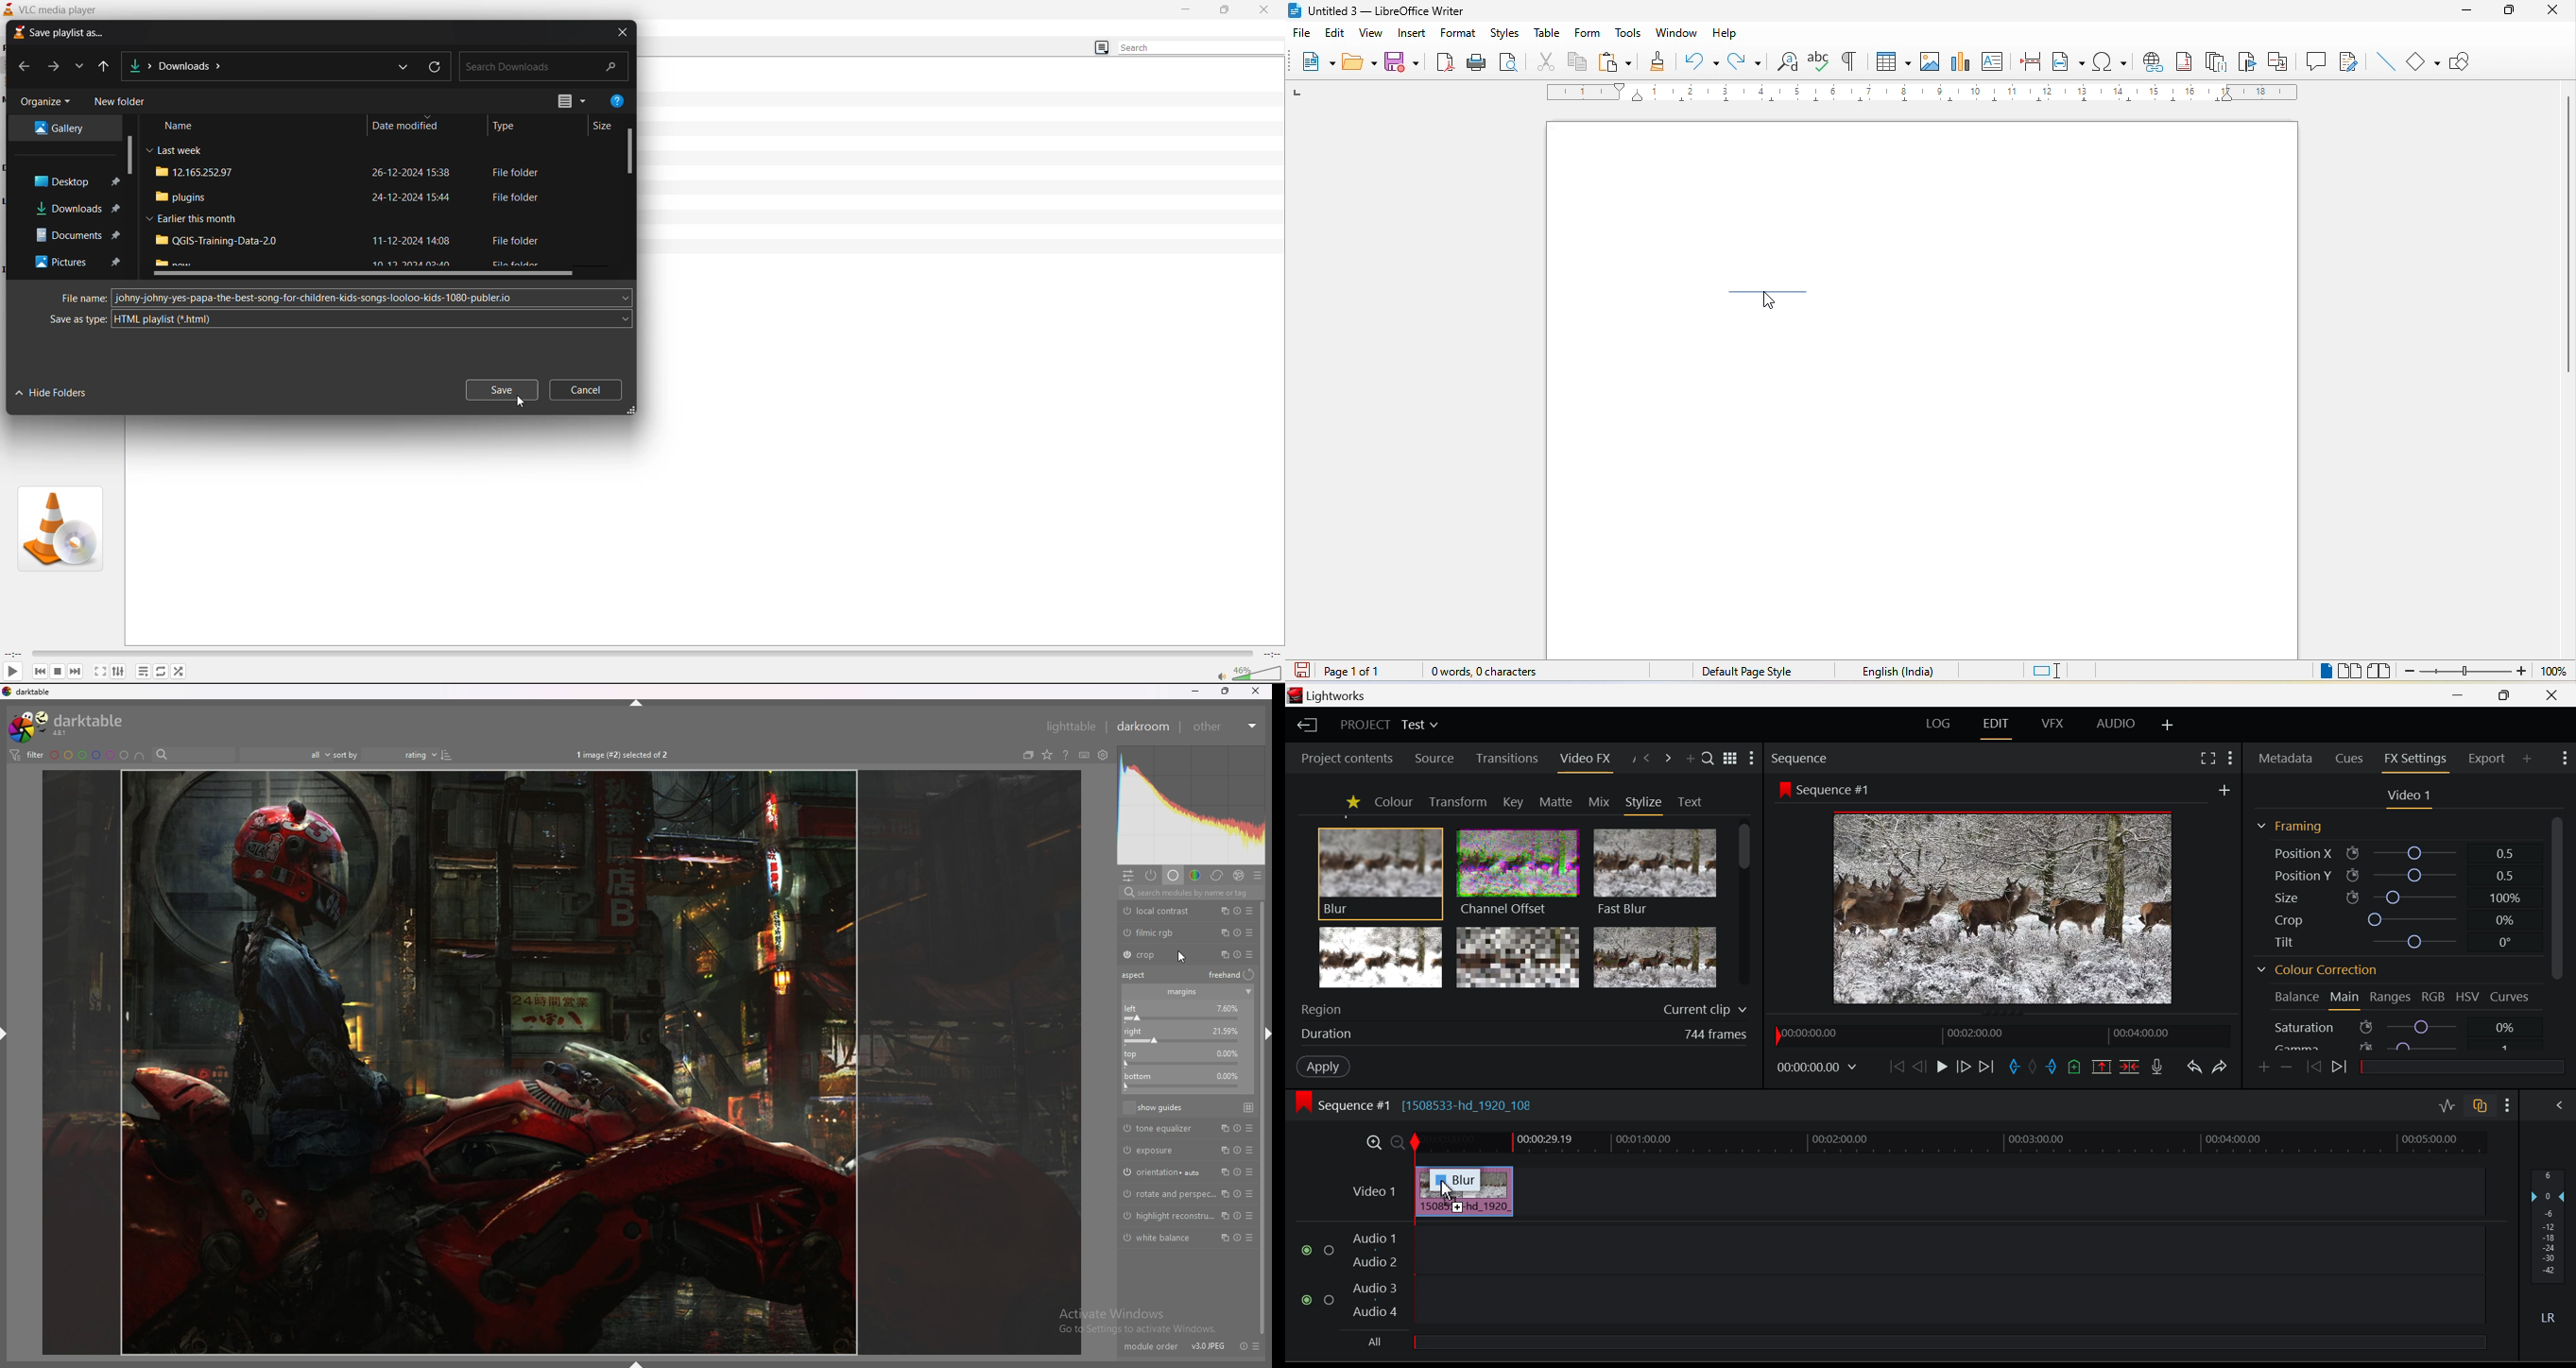 The height and width of the screenshot is (1372, 2576). Describe the element at coordinates (143, 672) in the screenshot. I see `playlist` at that location.